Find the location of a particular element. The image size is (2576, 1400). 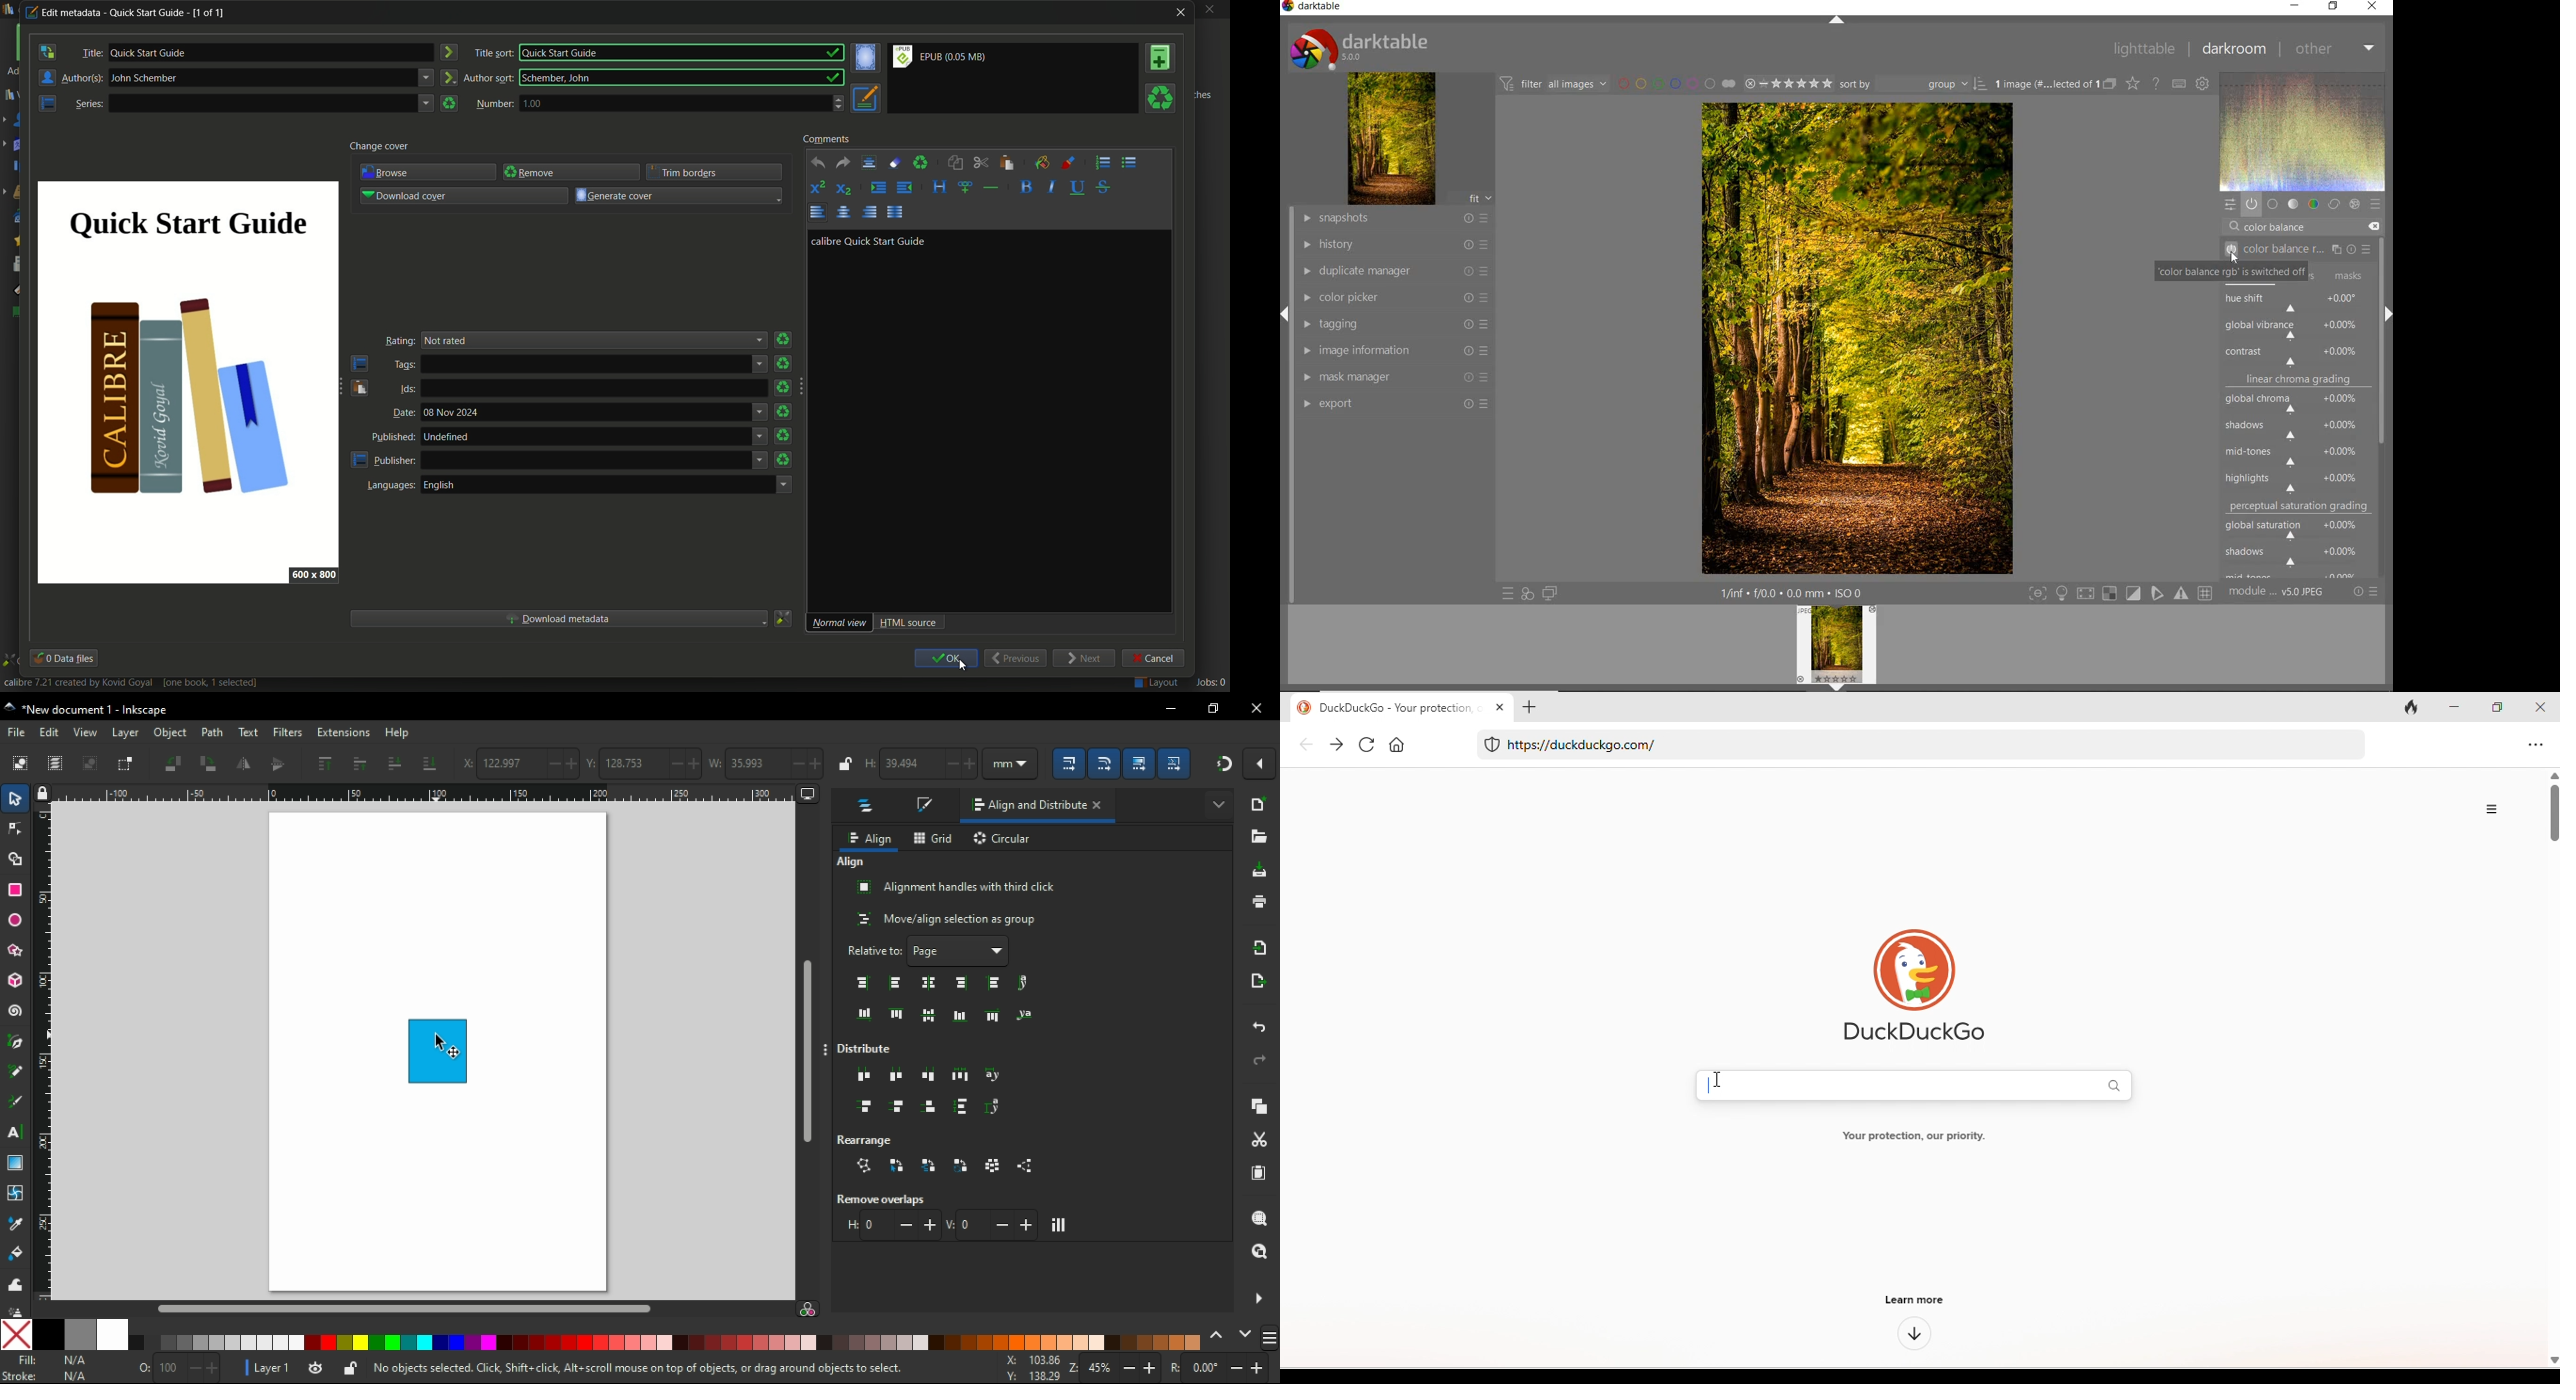

style the selected text block is located at coordinates (939, 189).